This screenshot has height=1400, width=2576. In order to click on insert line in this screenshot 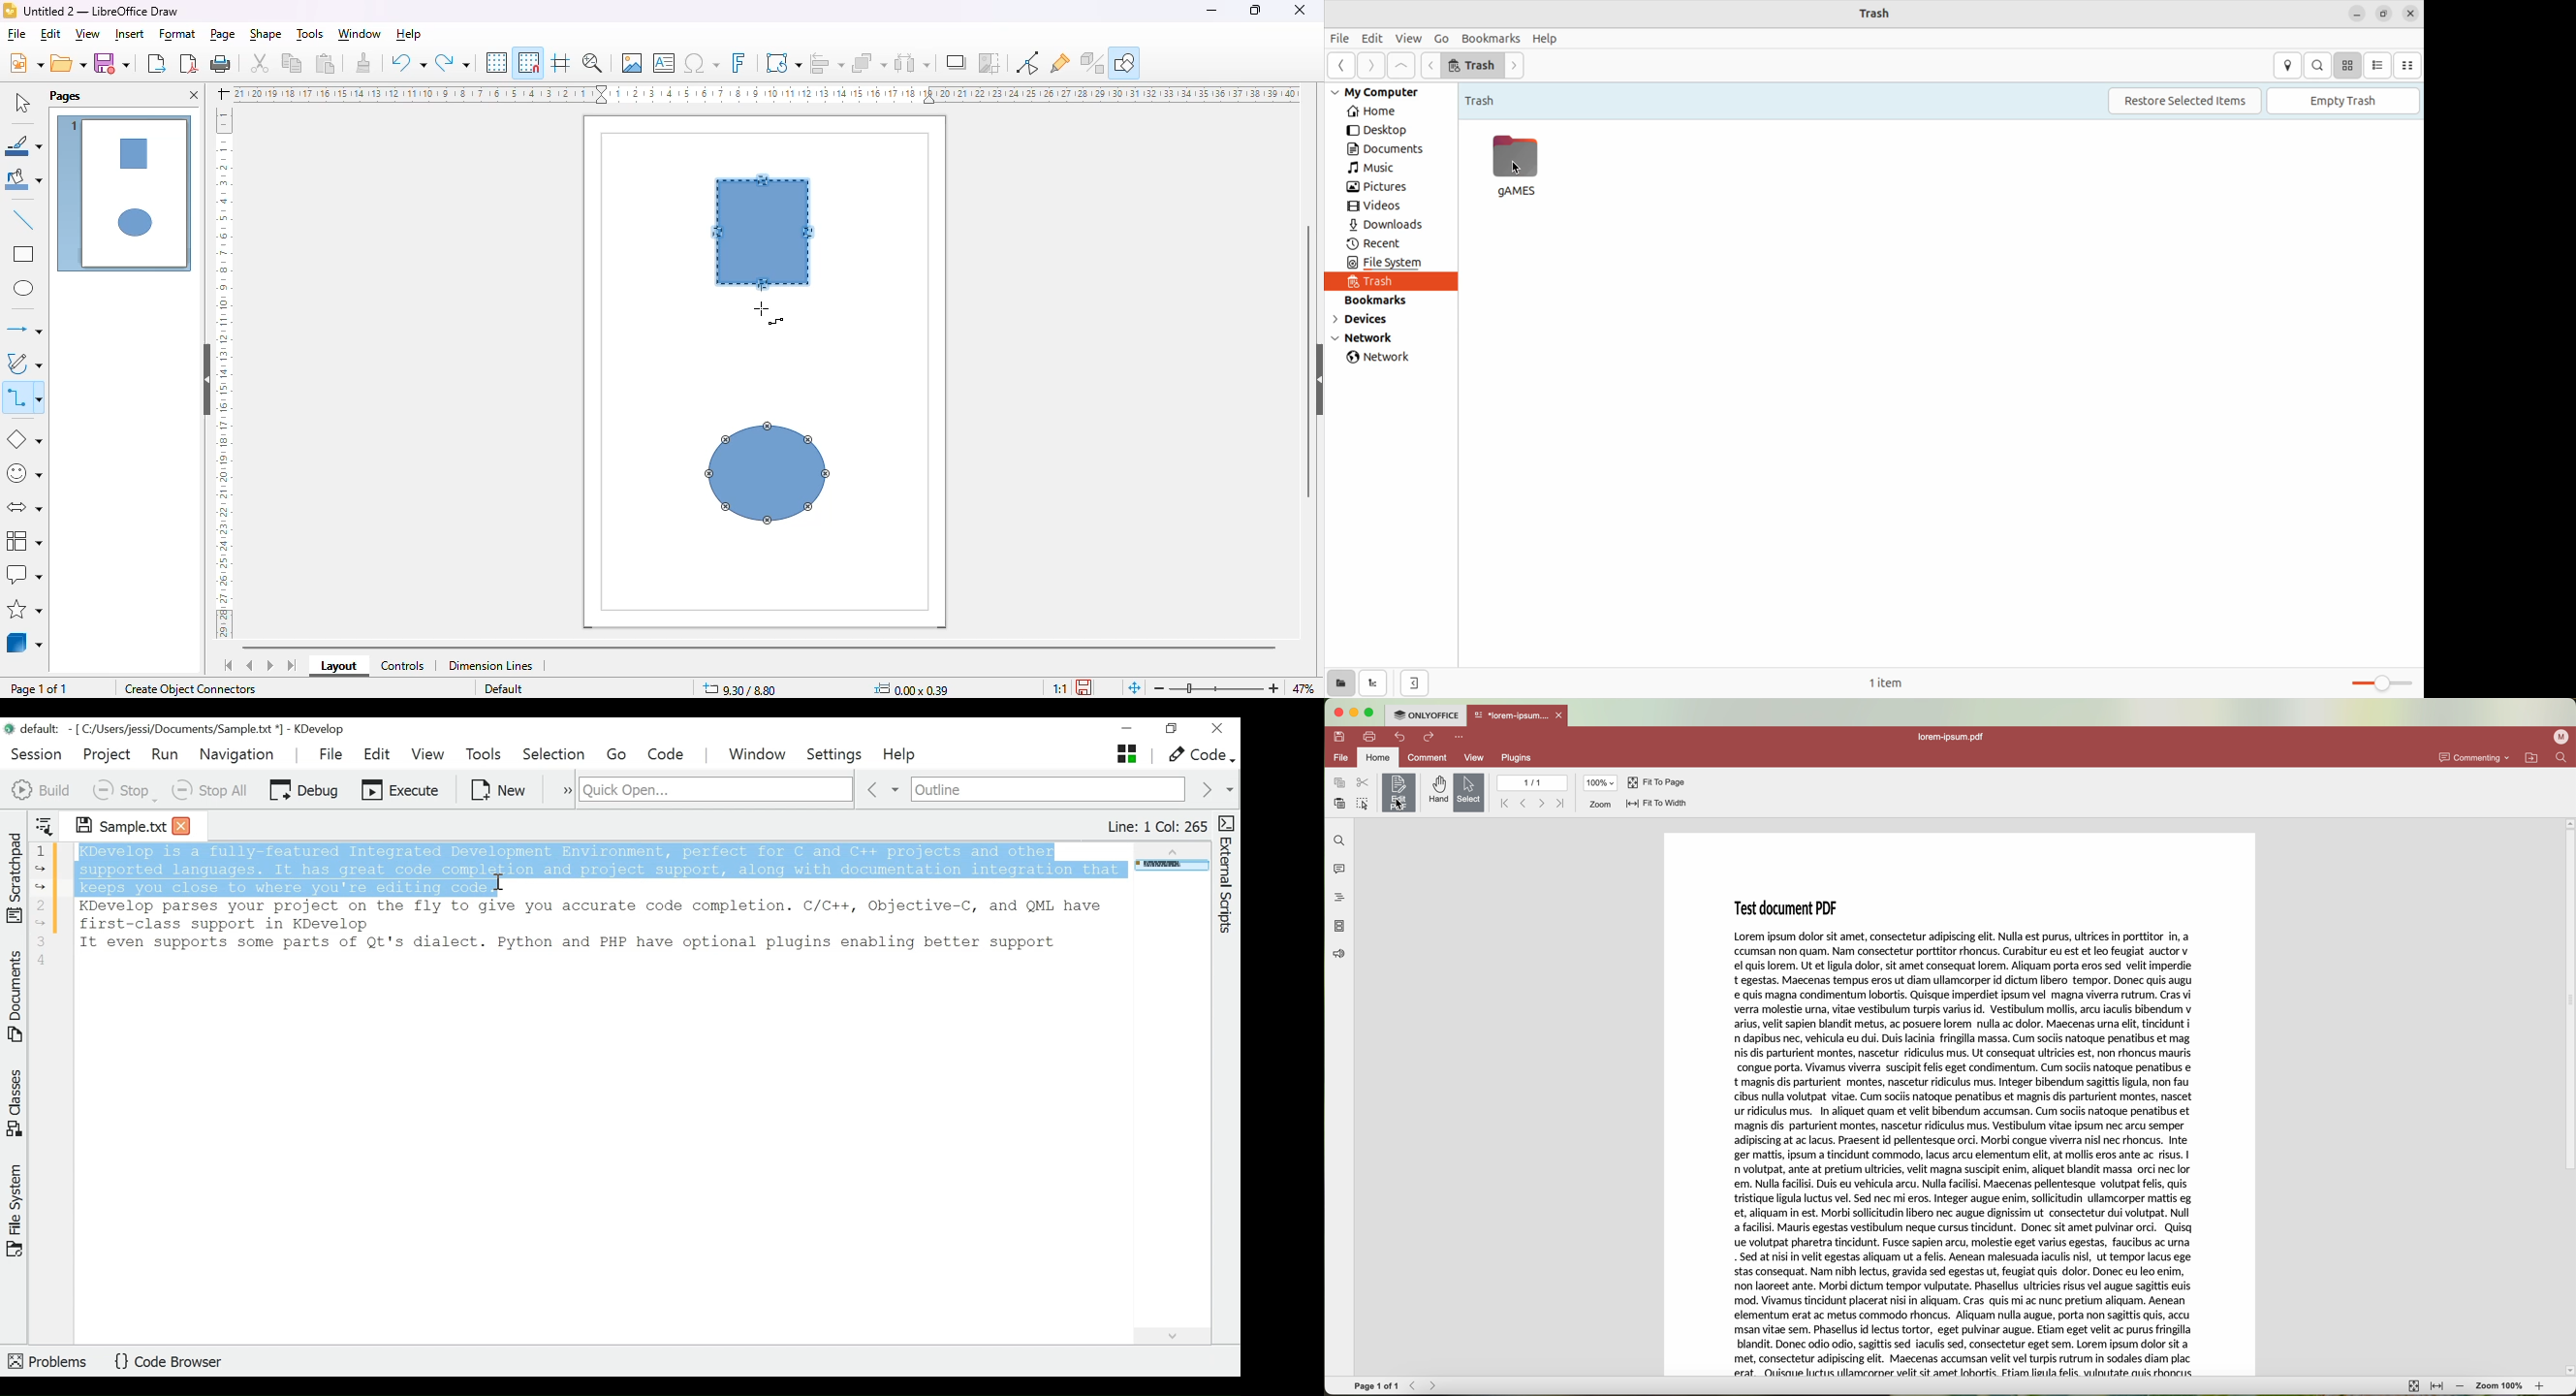, I will do `click(24, 219)`.